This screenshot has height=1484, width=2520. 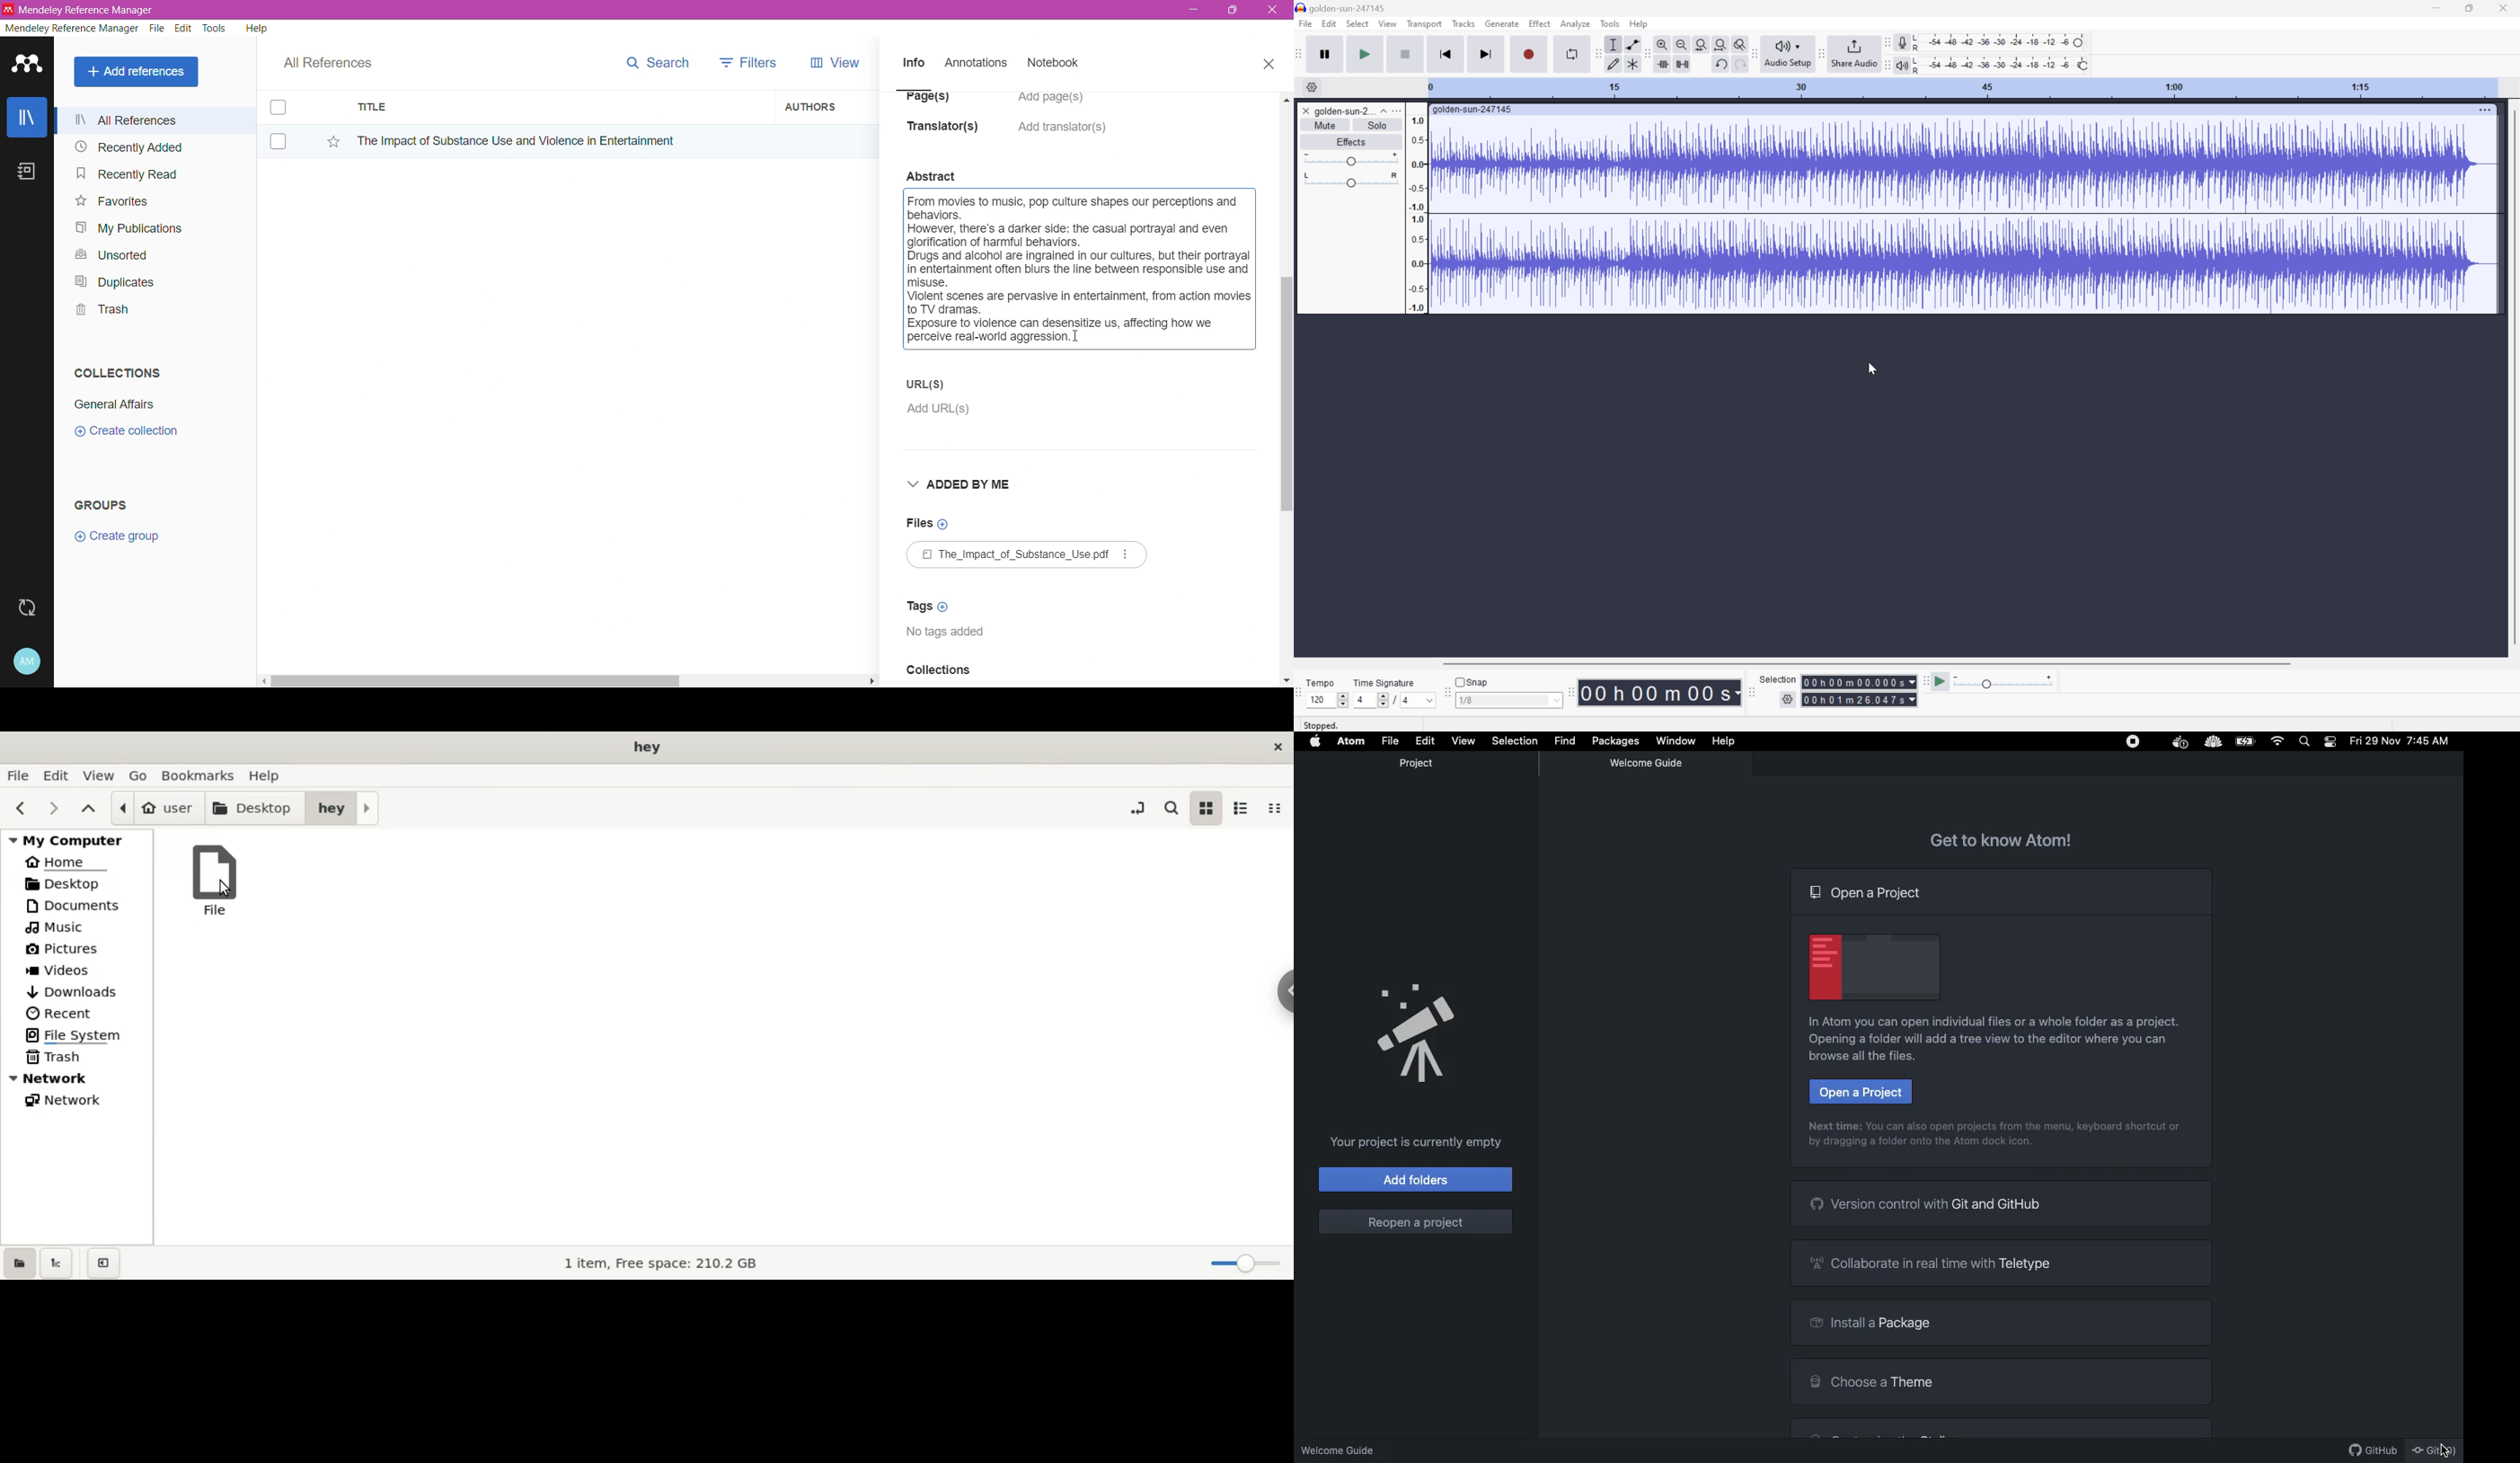 I want to click on Skip to start, so click(x=1445, y=54).